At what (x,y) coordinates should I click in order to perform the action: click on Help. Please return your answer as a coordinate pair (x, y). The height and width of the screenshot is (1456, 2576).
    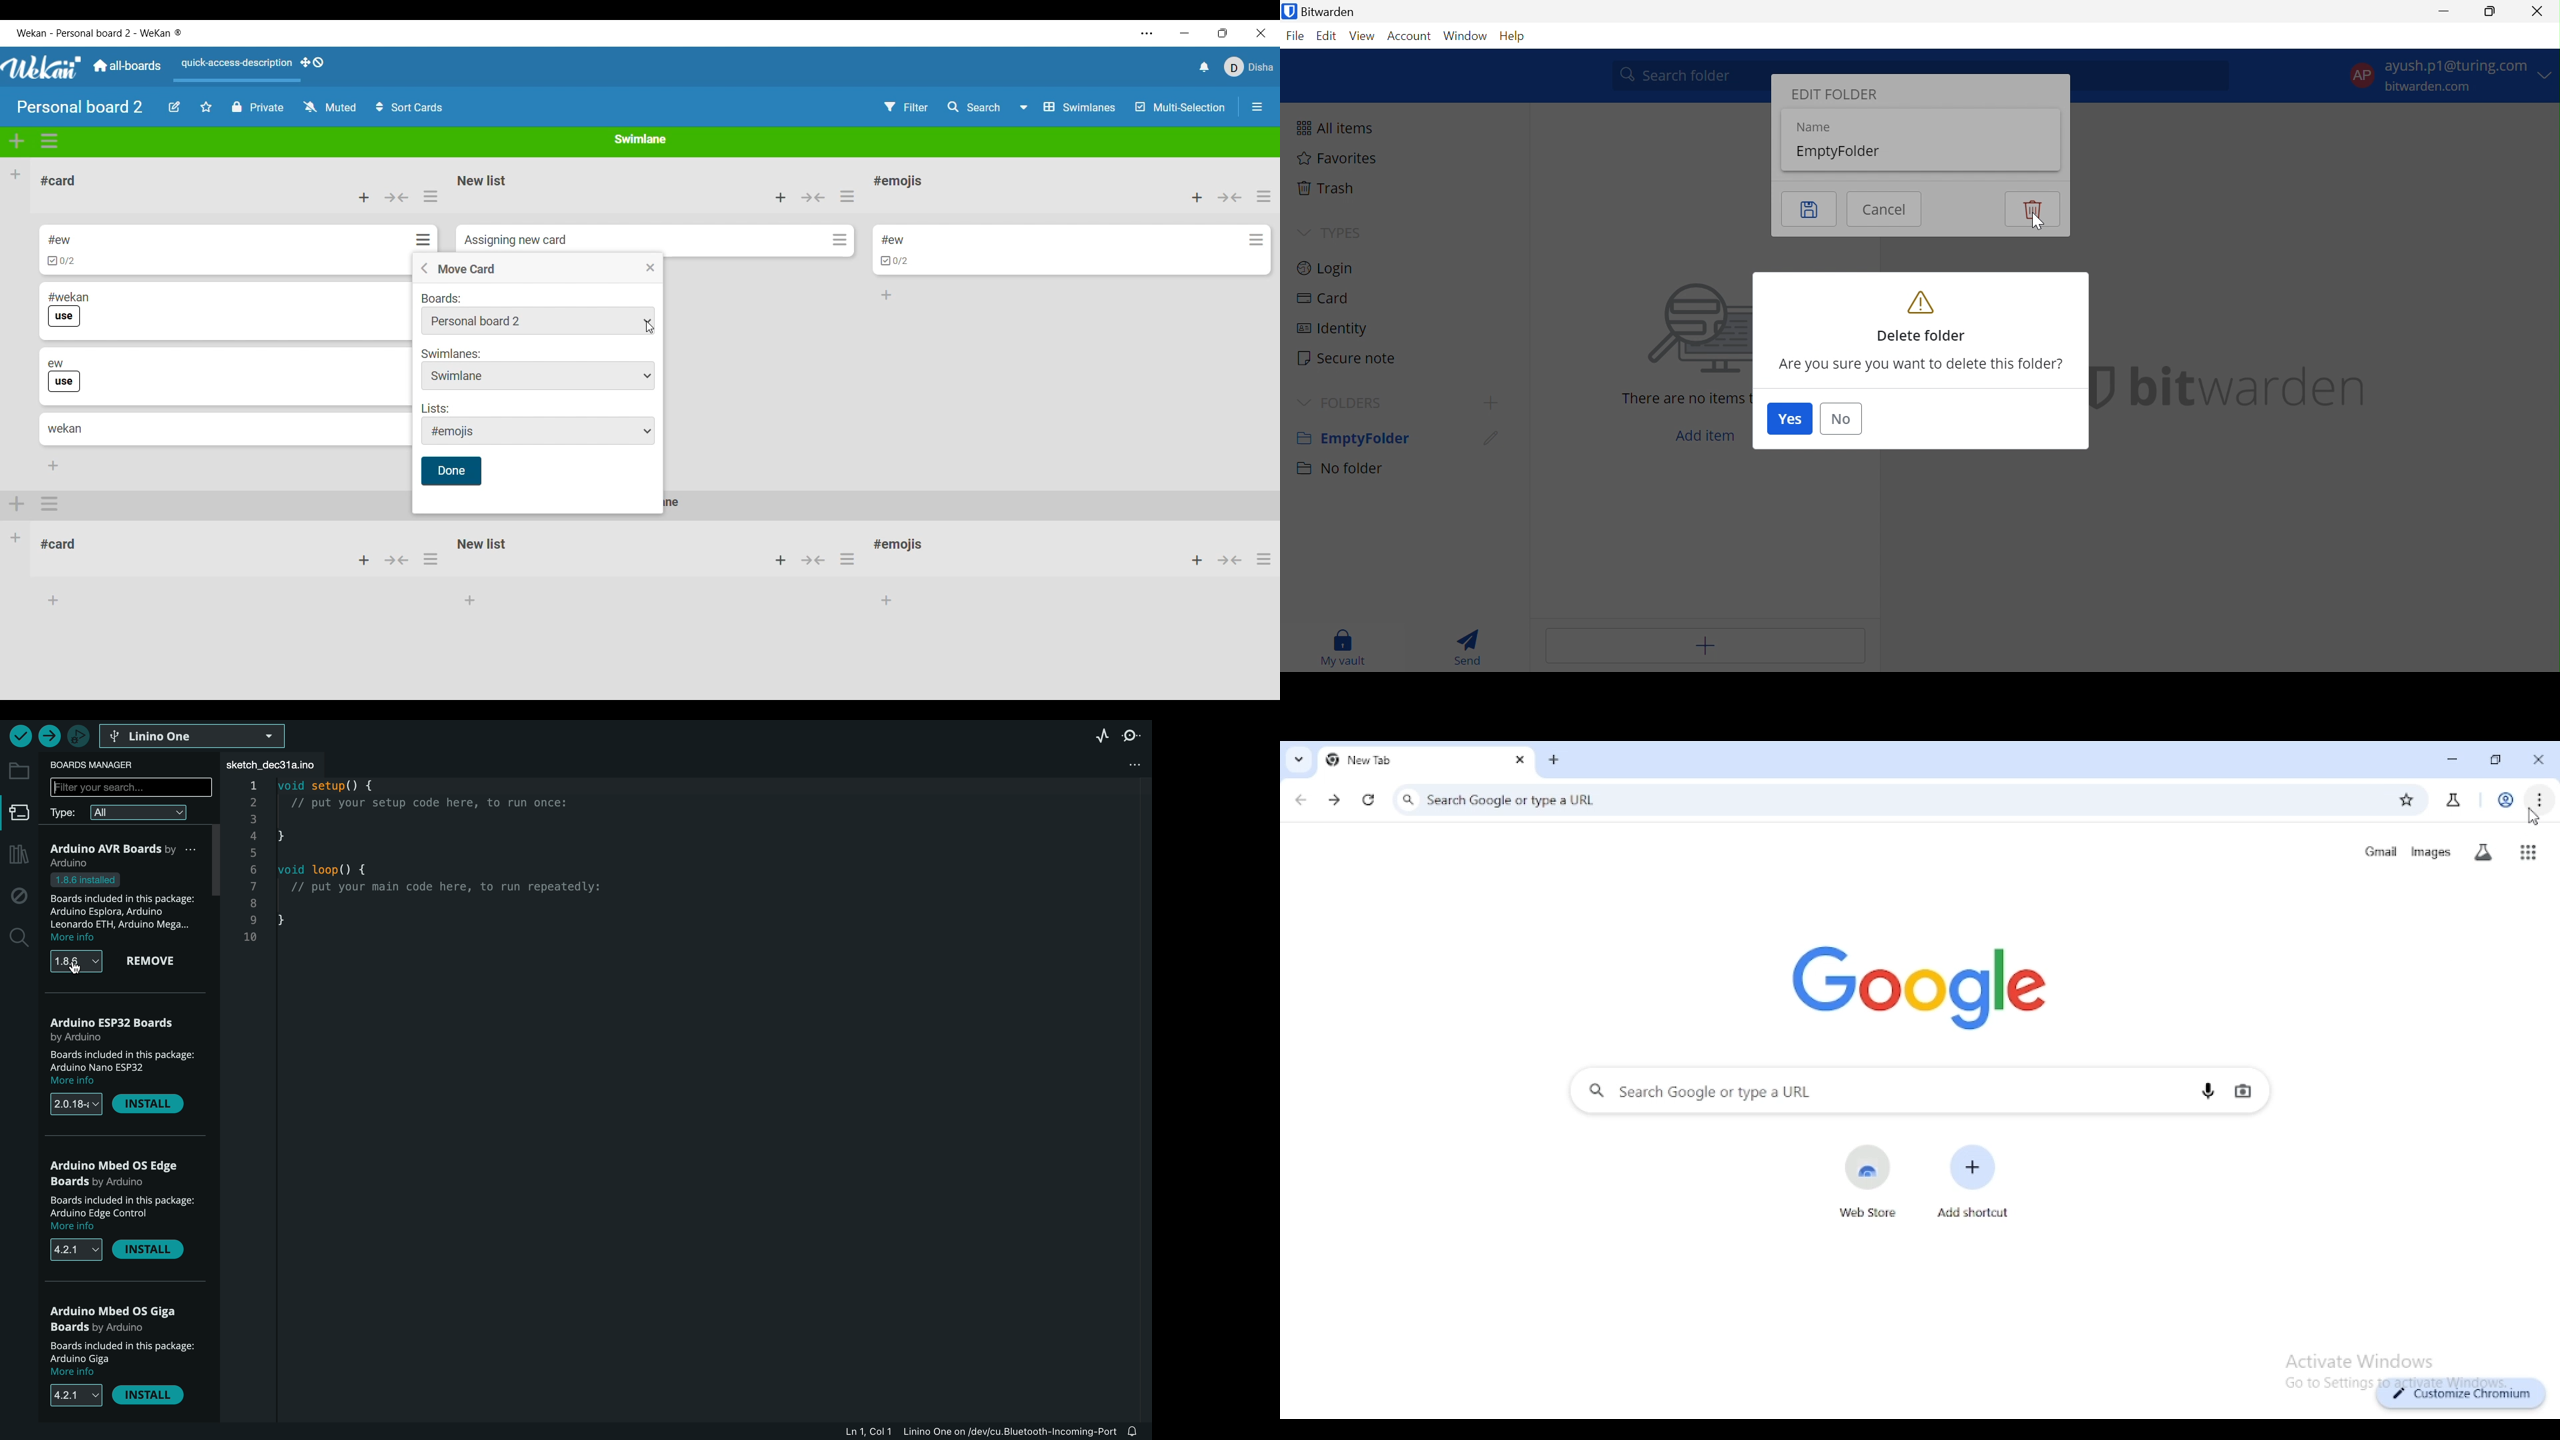
    Looking at the image, I should click on (1520, 37).